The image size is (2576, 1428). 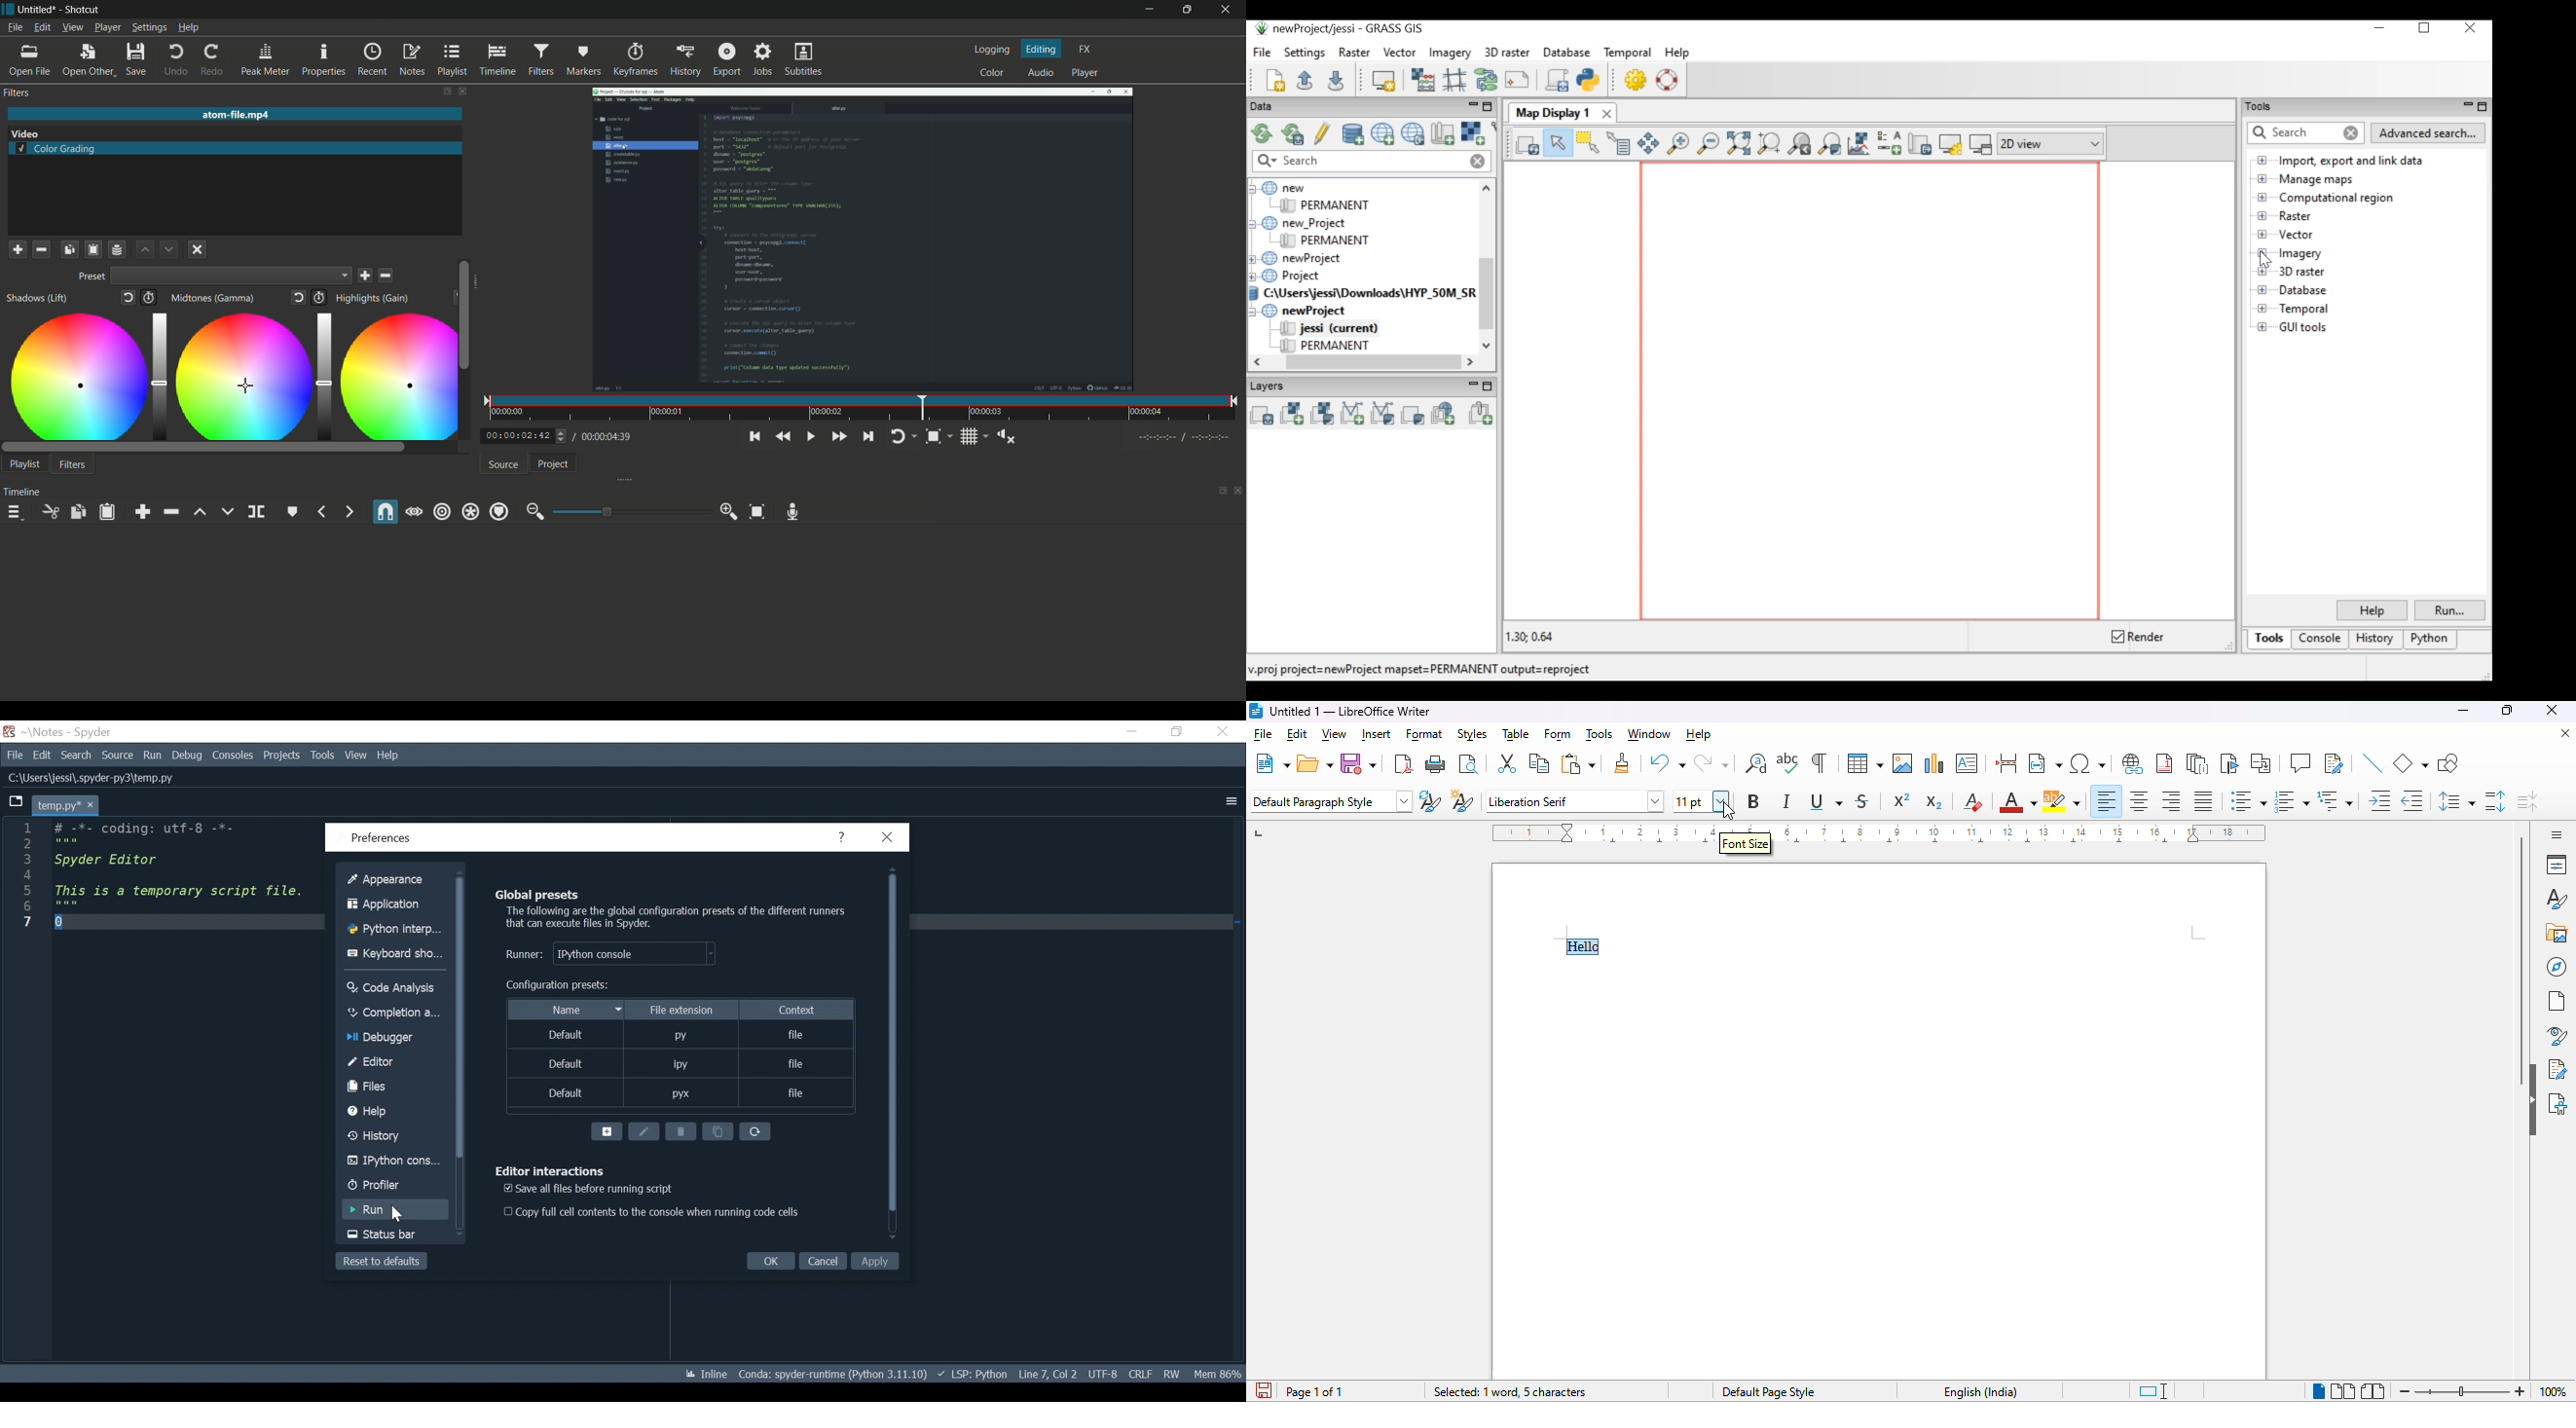 What do you see at coordinates (1787, 802) in the screenshot?
I see `italic` at bounding box center [1787, 802].